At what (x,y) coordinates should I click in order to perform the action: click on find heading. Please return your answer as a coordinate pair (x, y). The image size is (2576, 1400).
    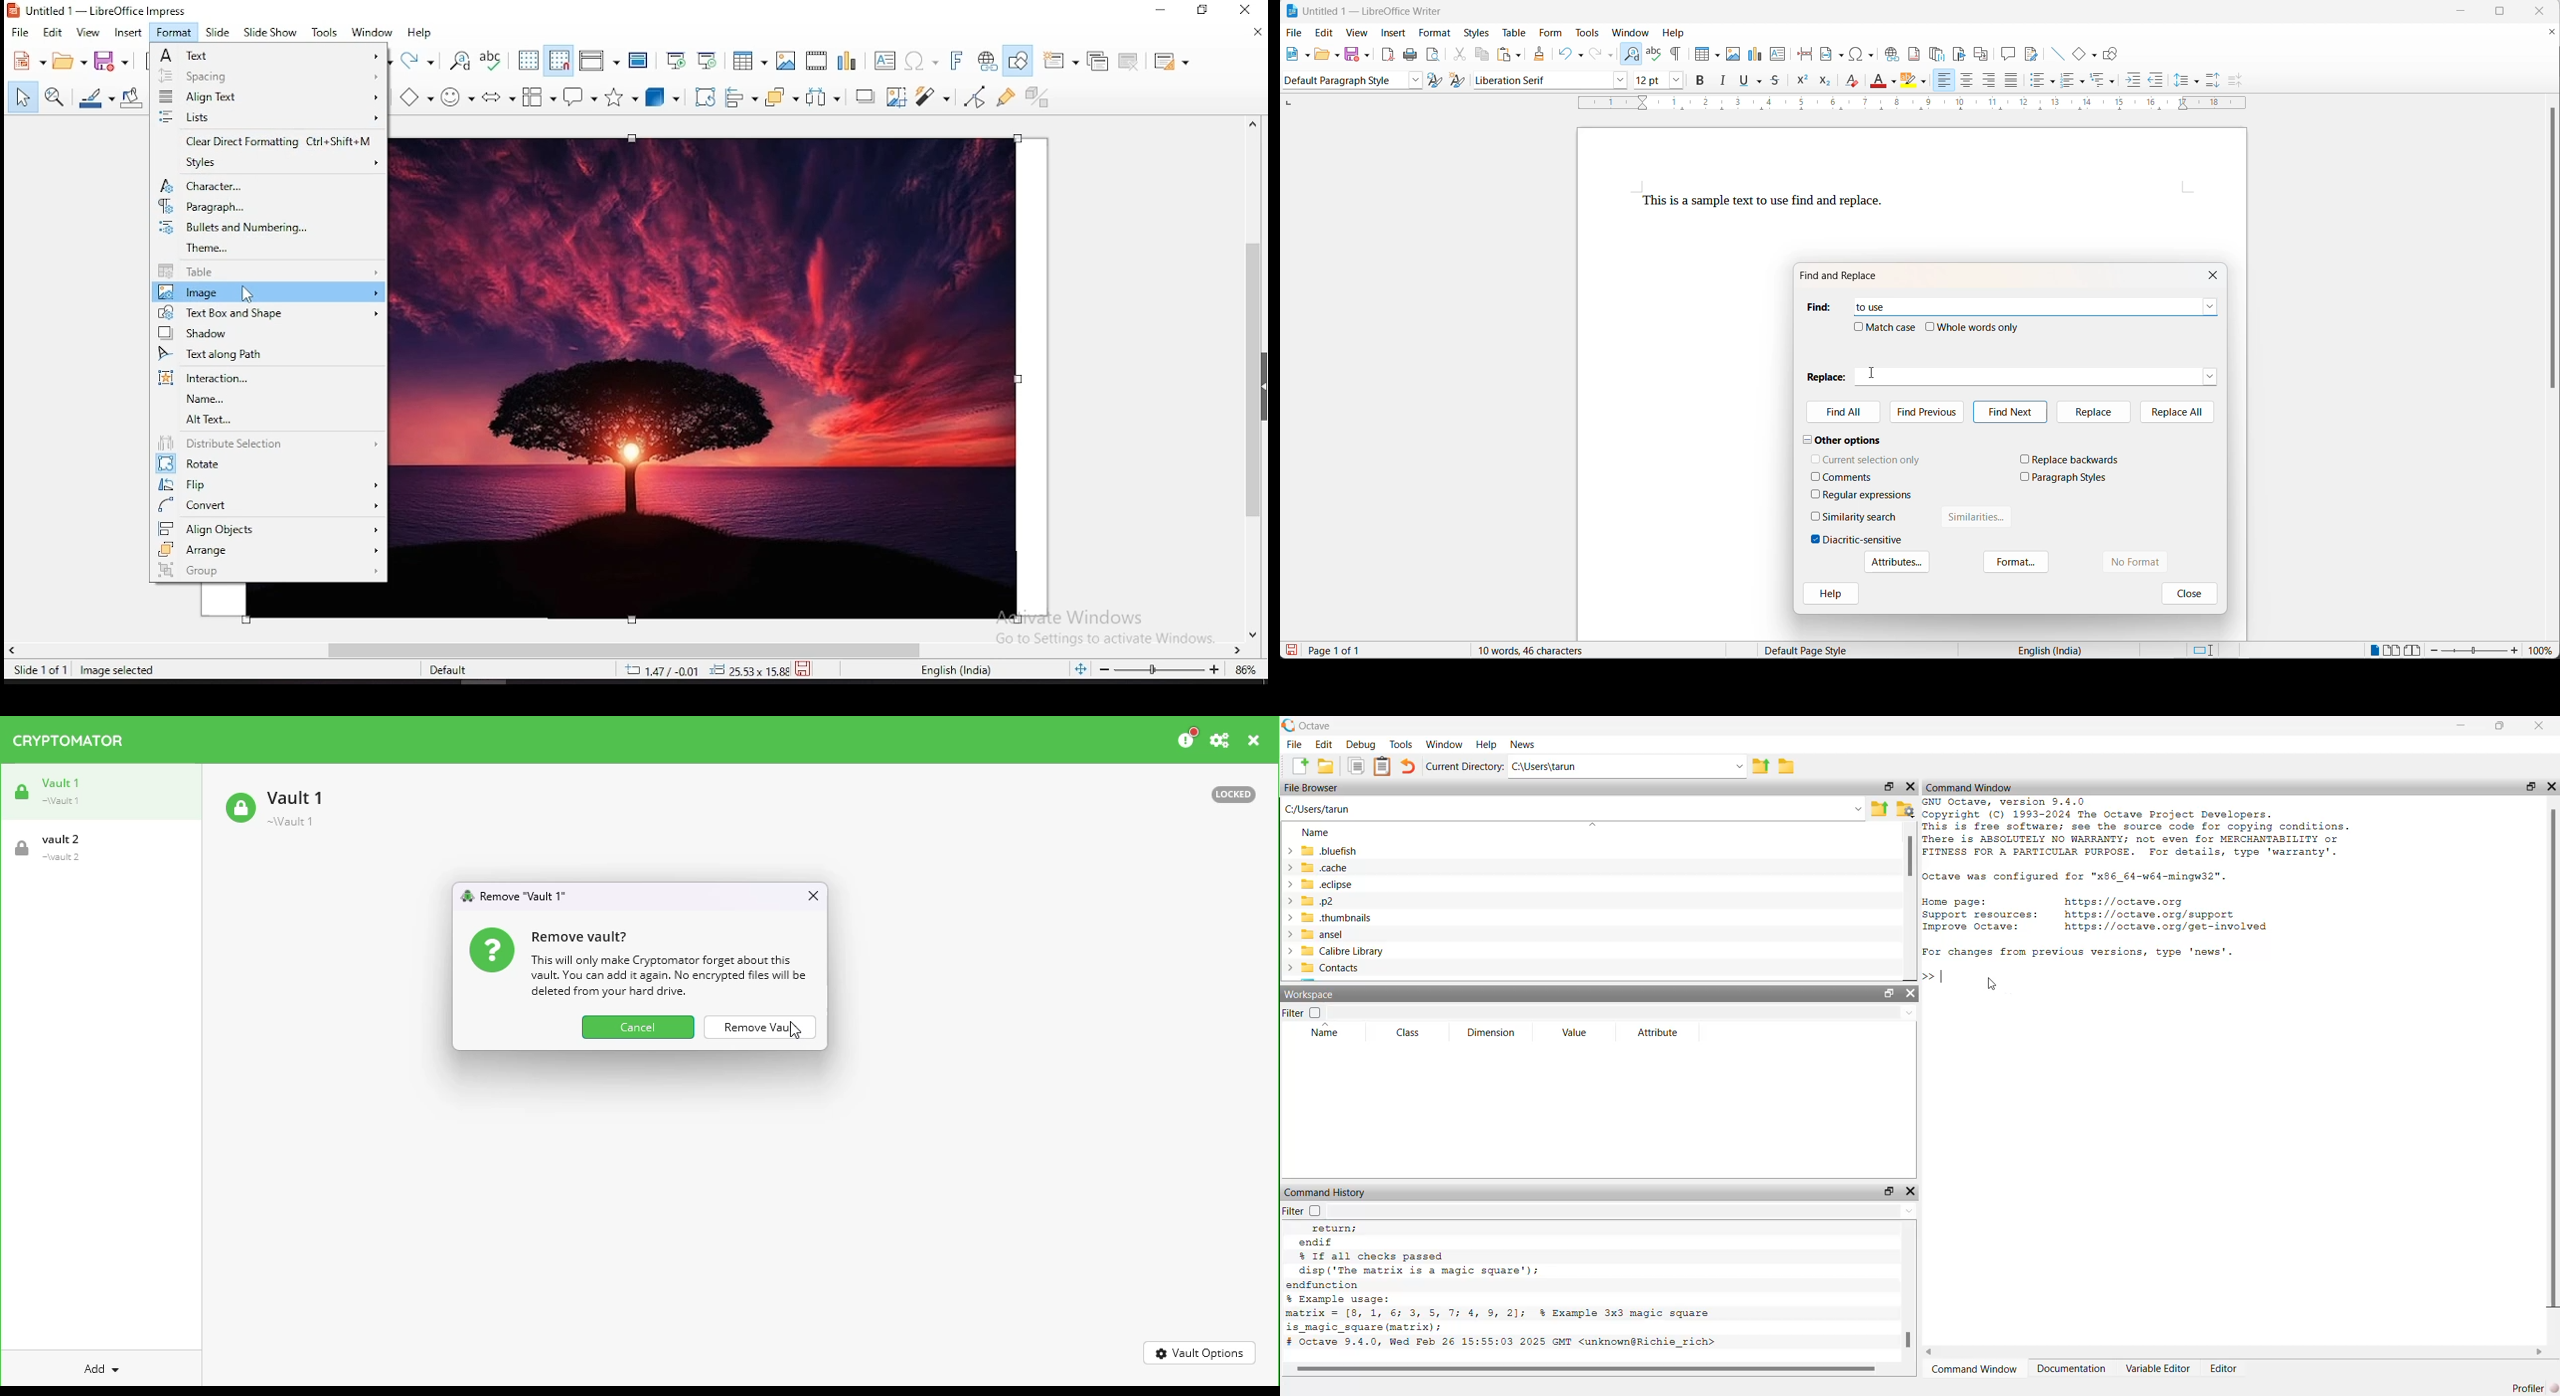
    Looking at the image, I should click on (1818, 307).